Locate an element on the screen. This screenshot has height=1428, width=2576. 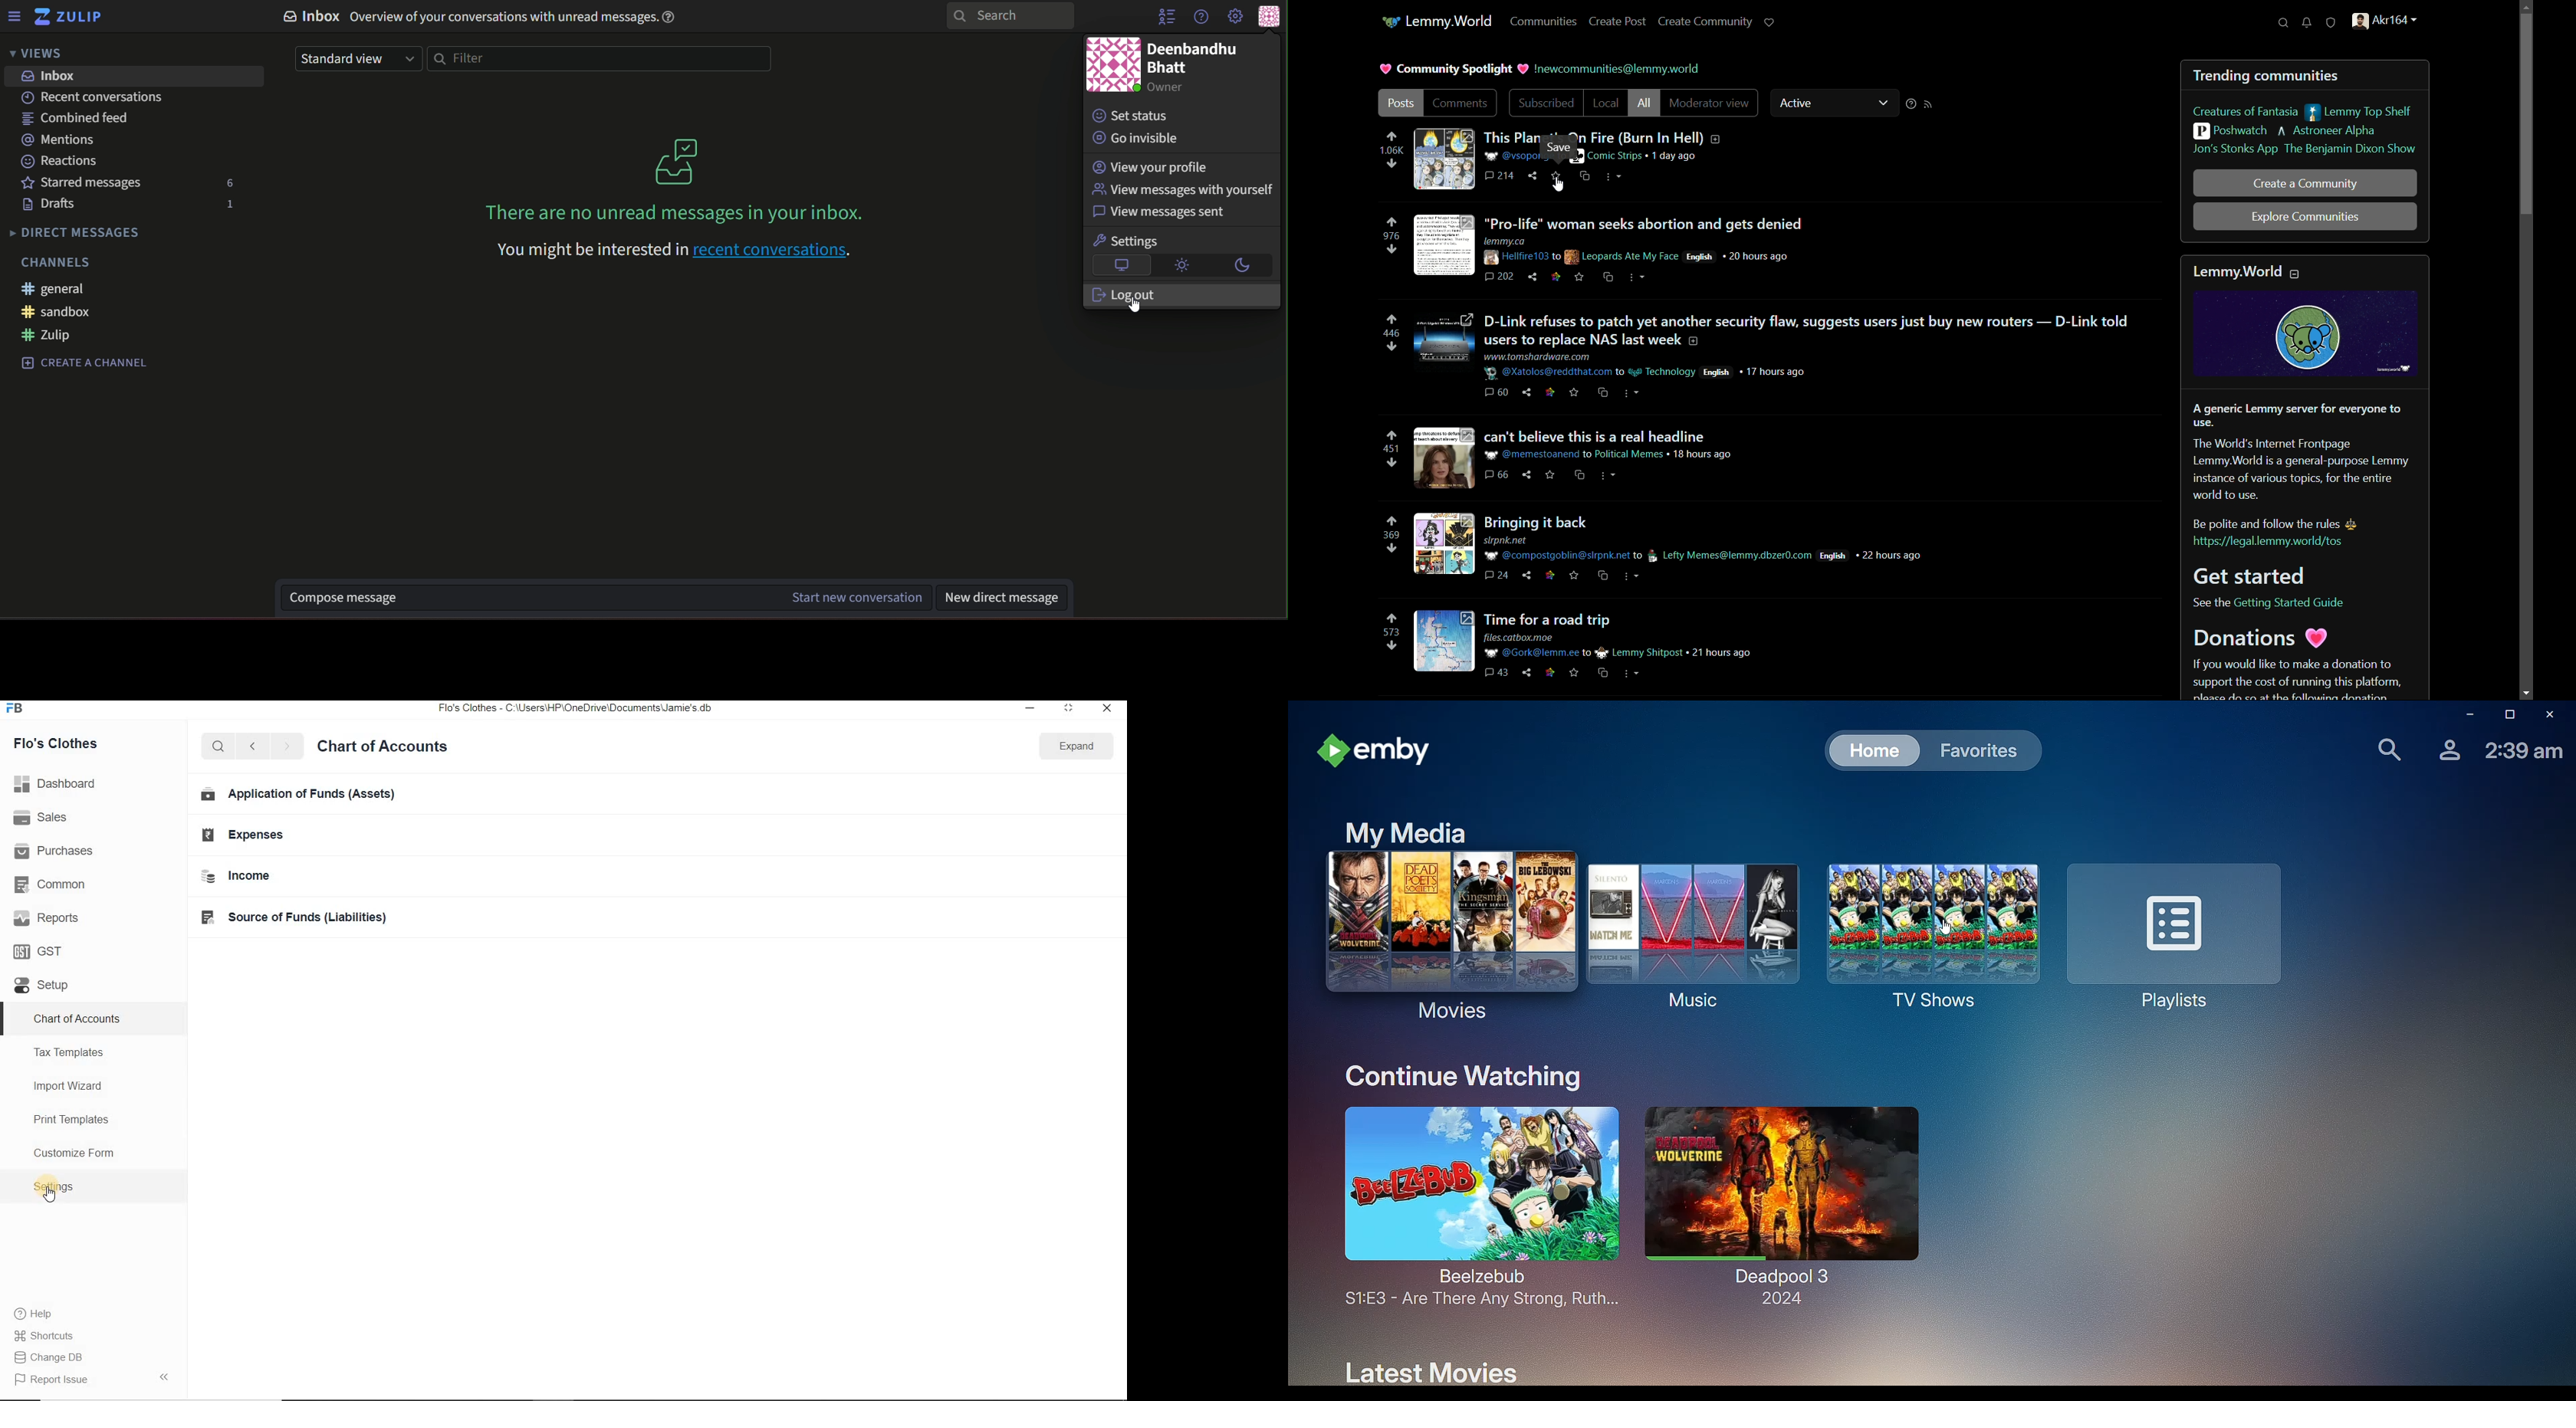
Flo's Clothes - C:\Users\HP\OneDrive\Documents\Jamie's db is located at coordinates (581, 710).